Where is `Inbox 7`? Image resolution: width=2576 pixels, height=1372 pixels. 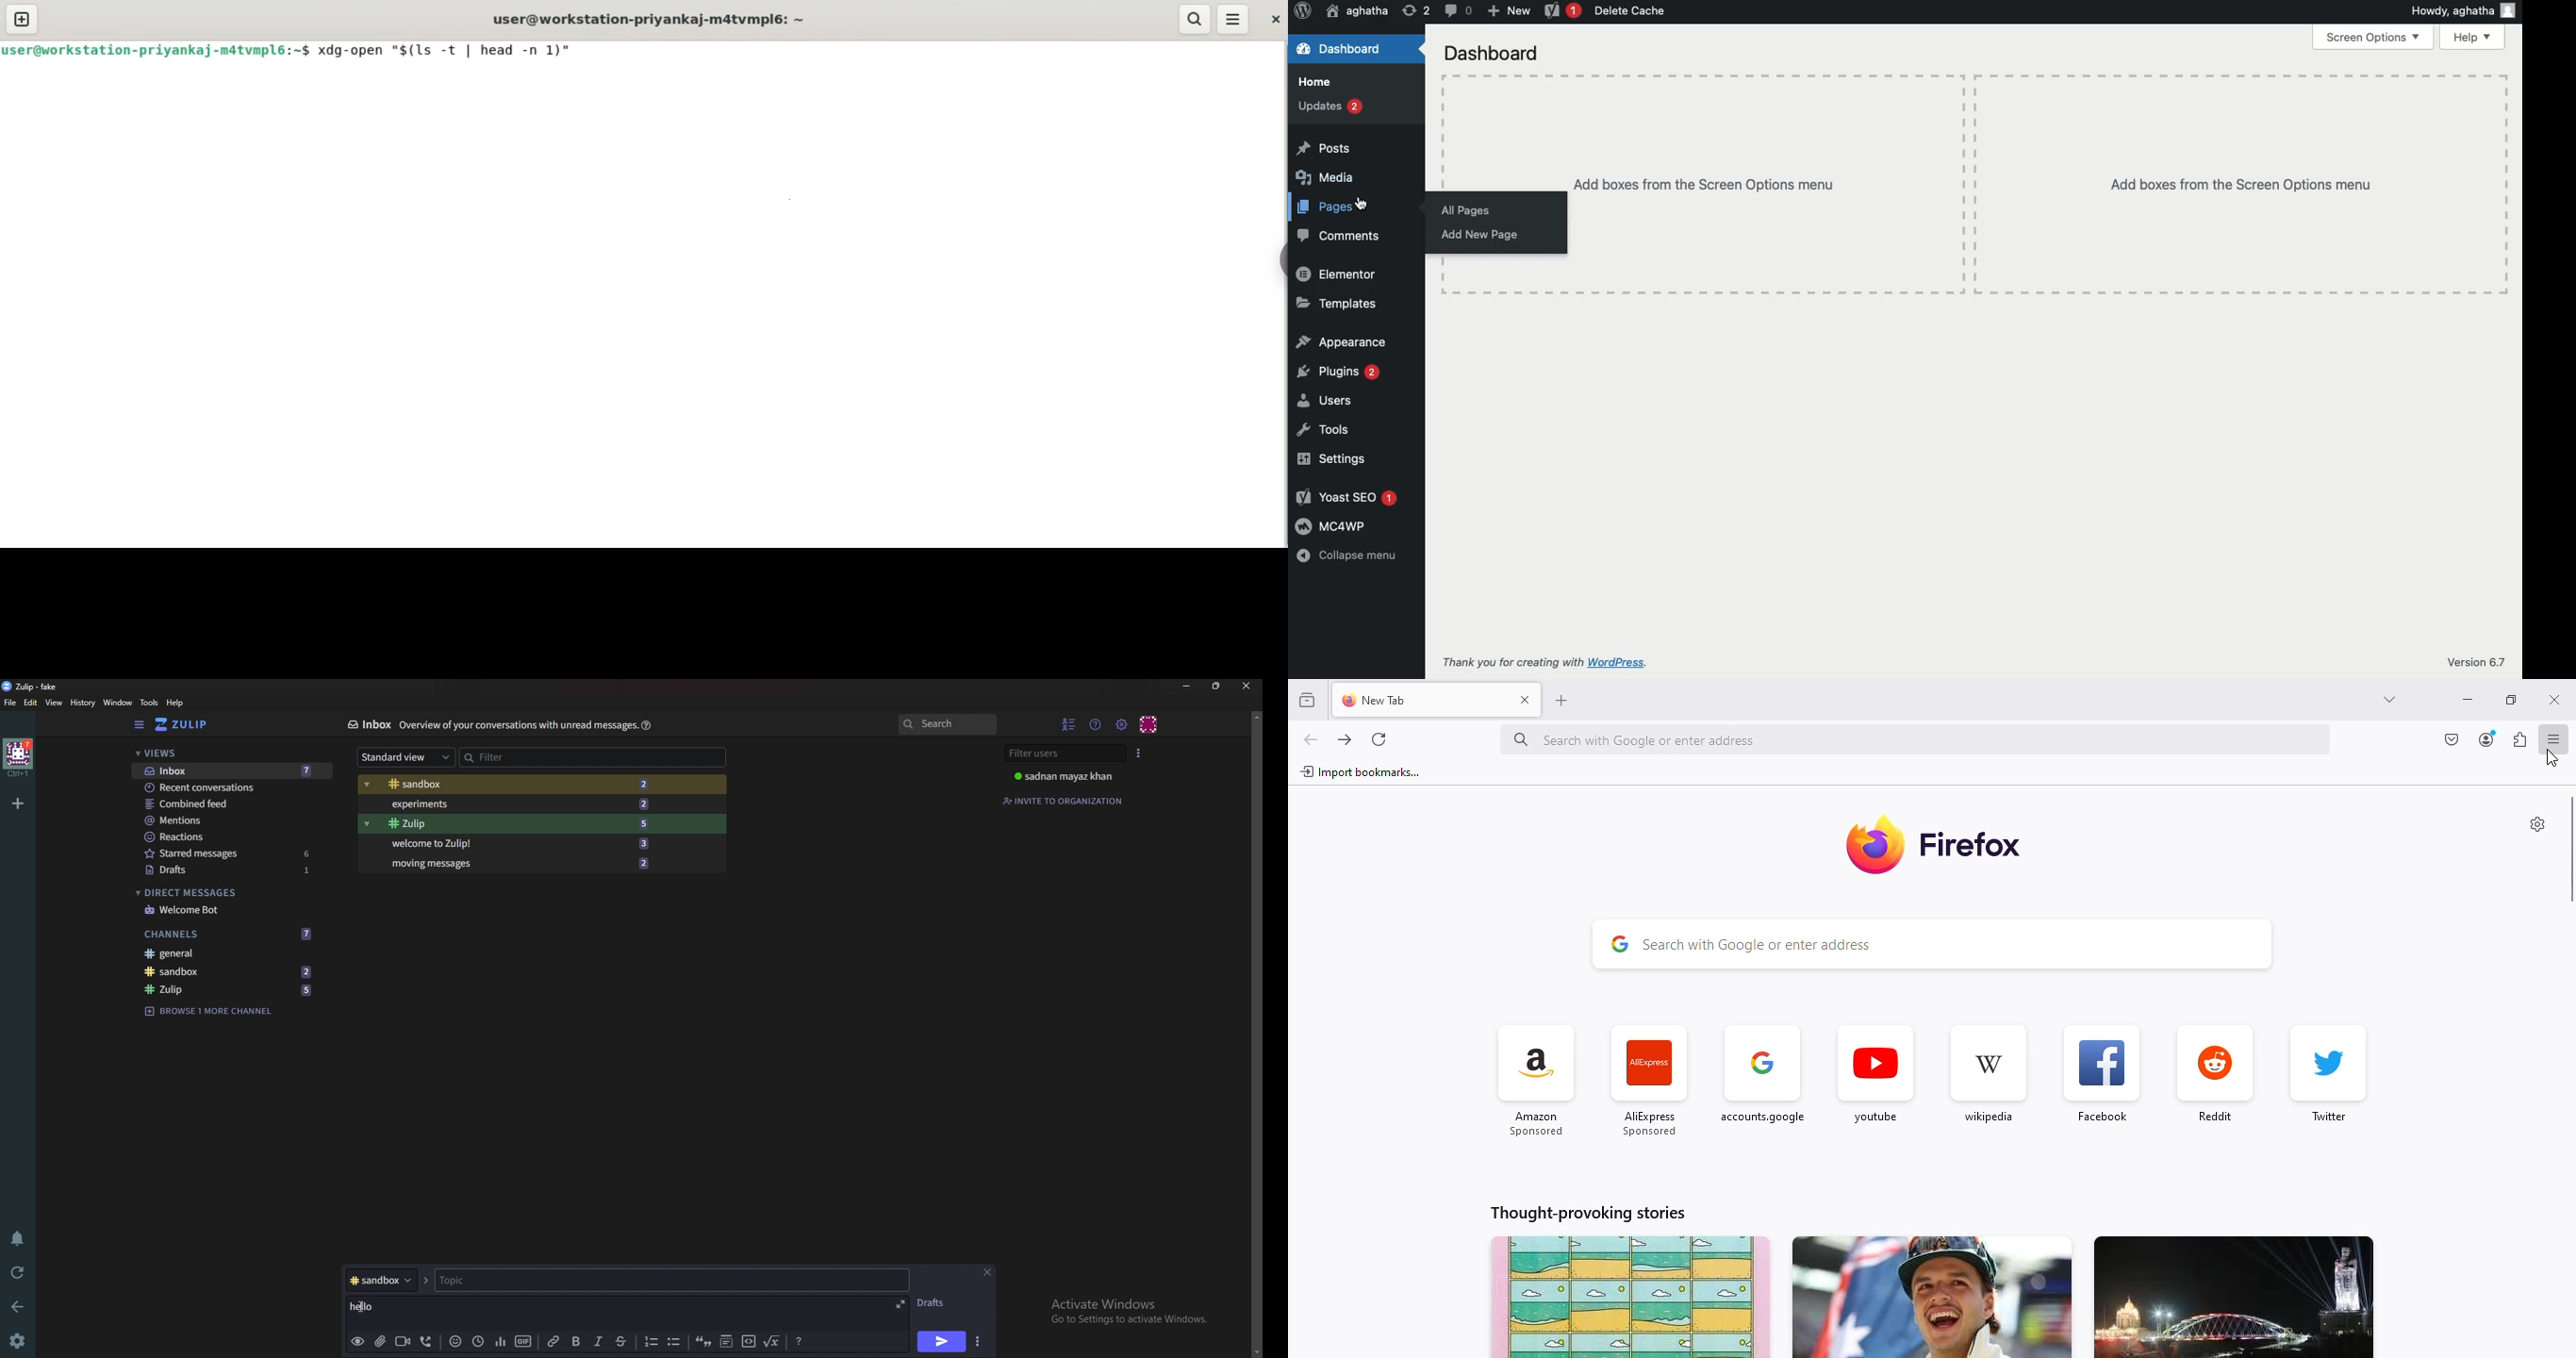
Inbox 7 is located at coordinates (228, 771).